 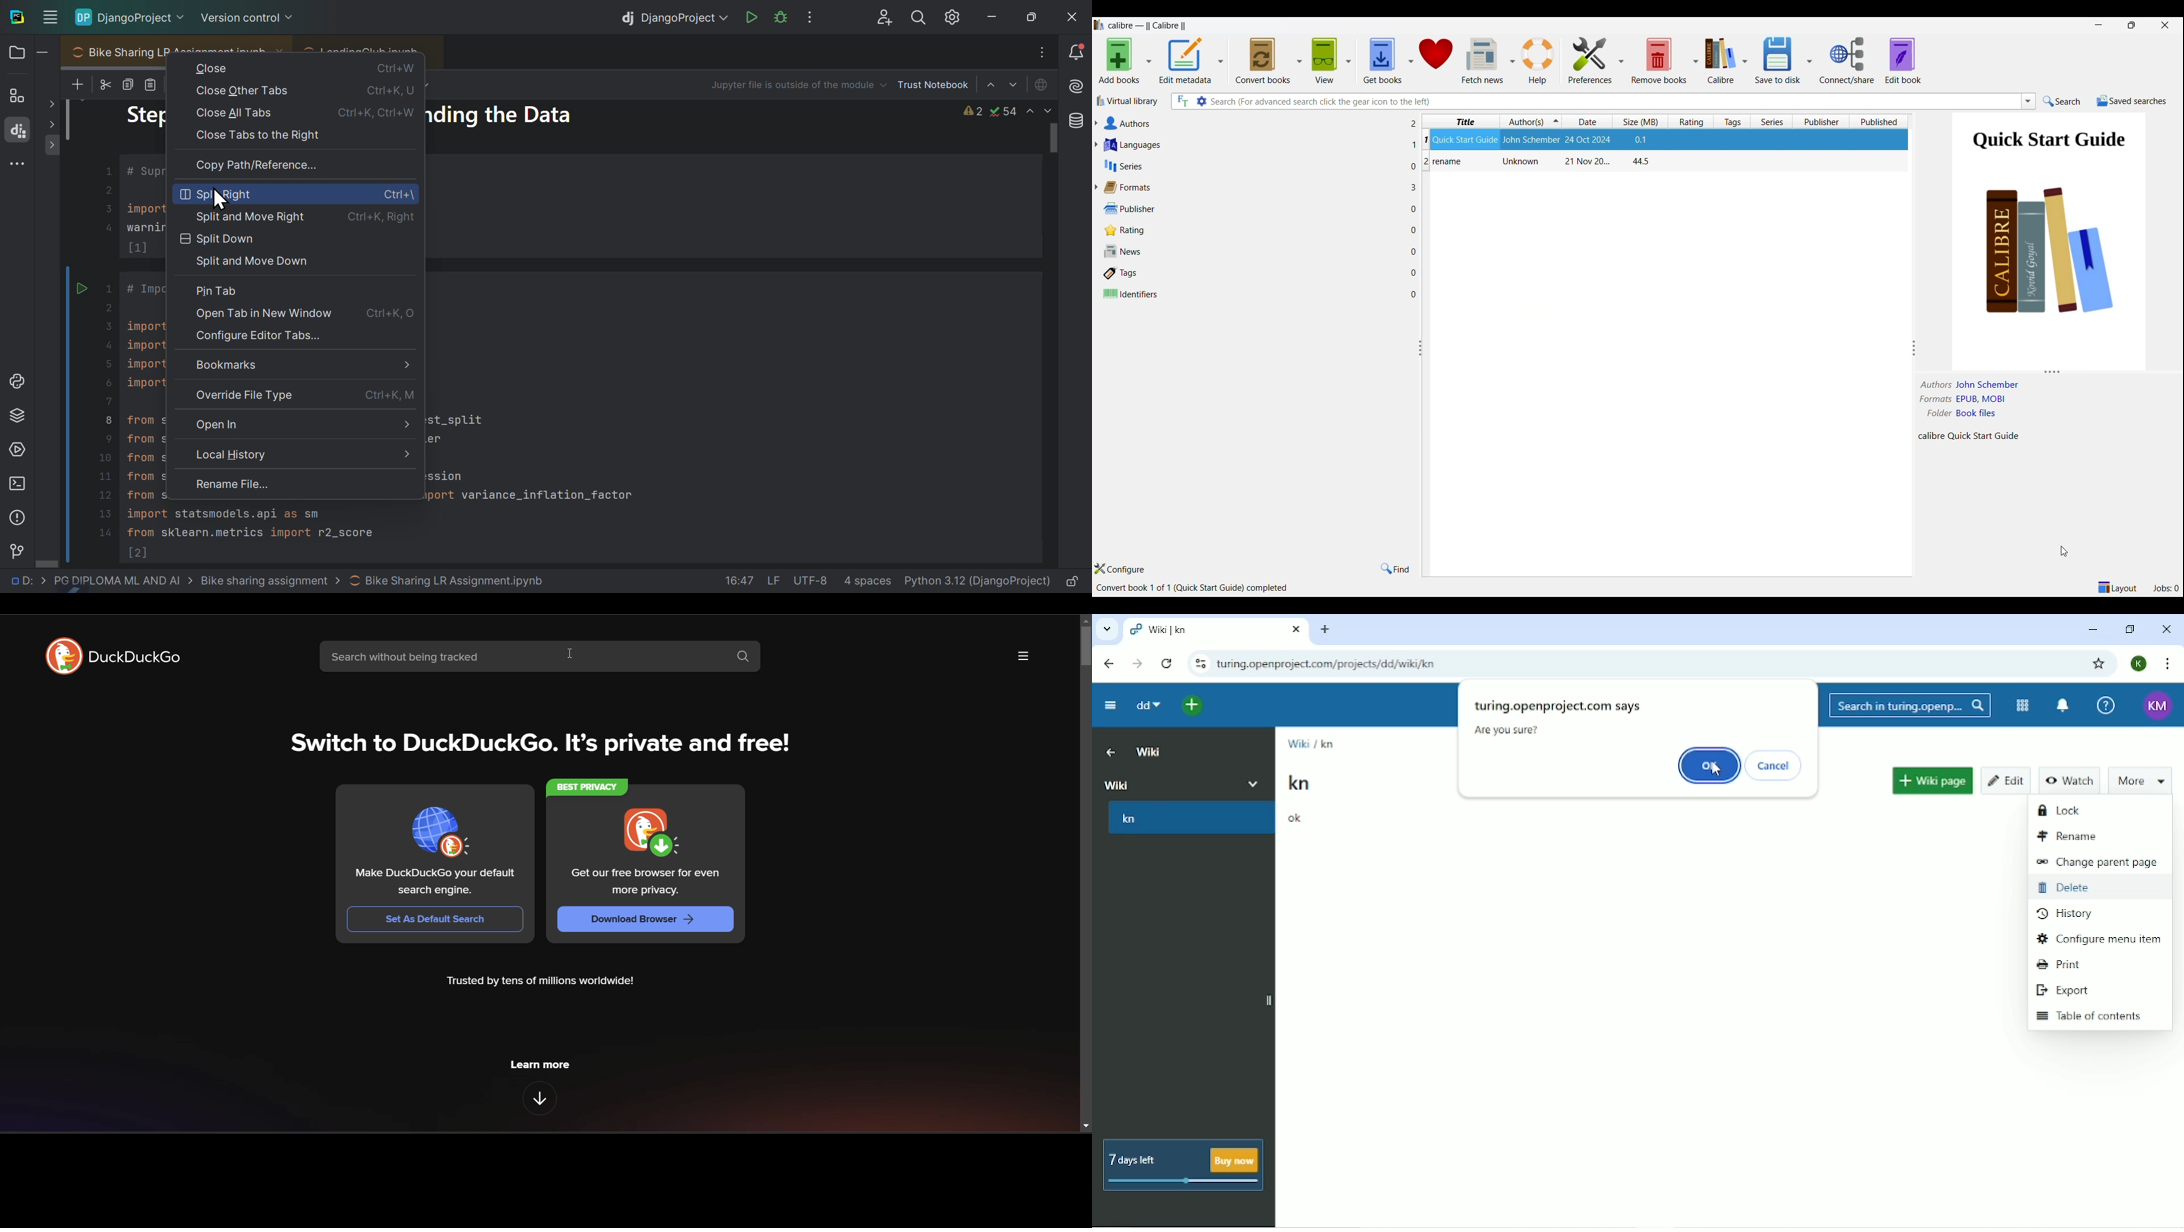 I want to click on Modules, so click(x=2022, y=705).